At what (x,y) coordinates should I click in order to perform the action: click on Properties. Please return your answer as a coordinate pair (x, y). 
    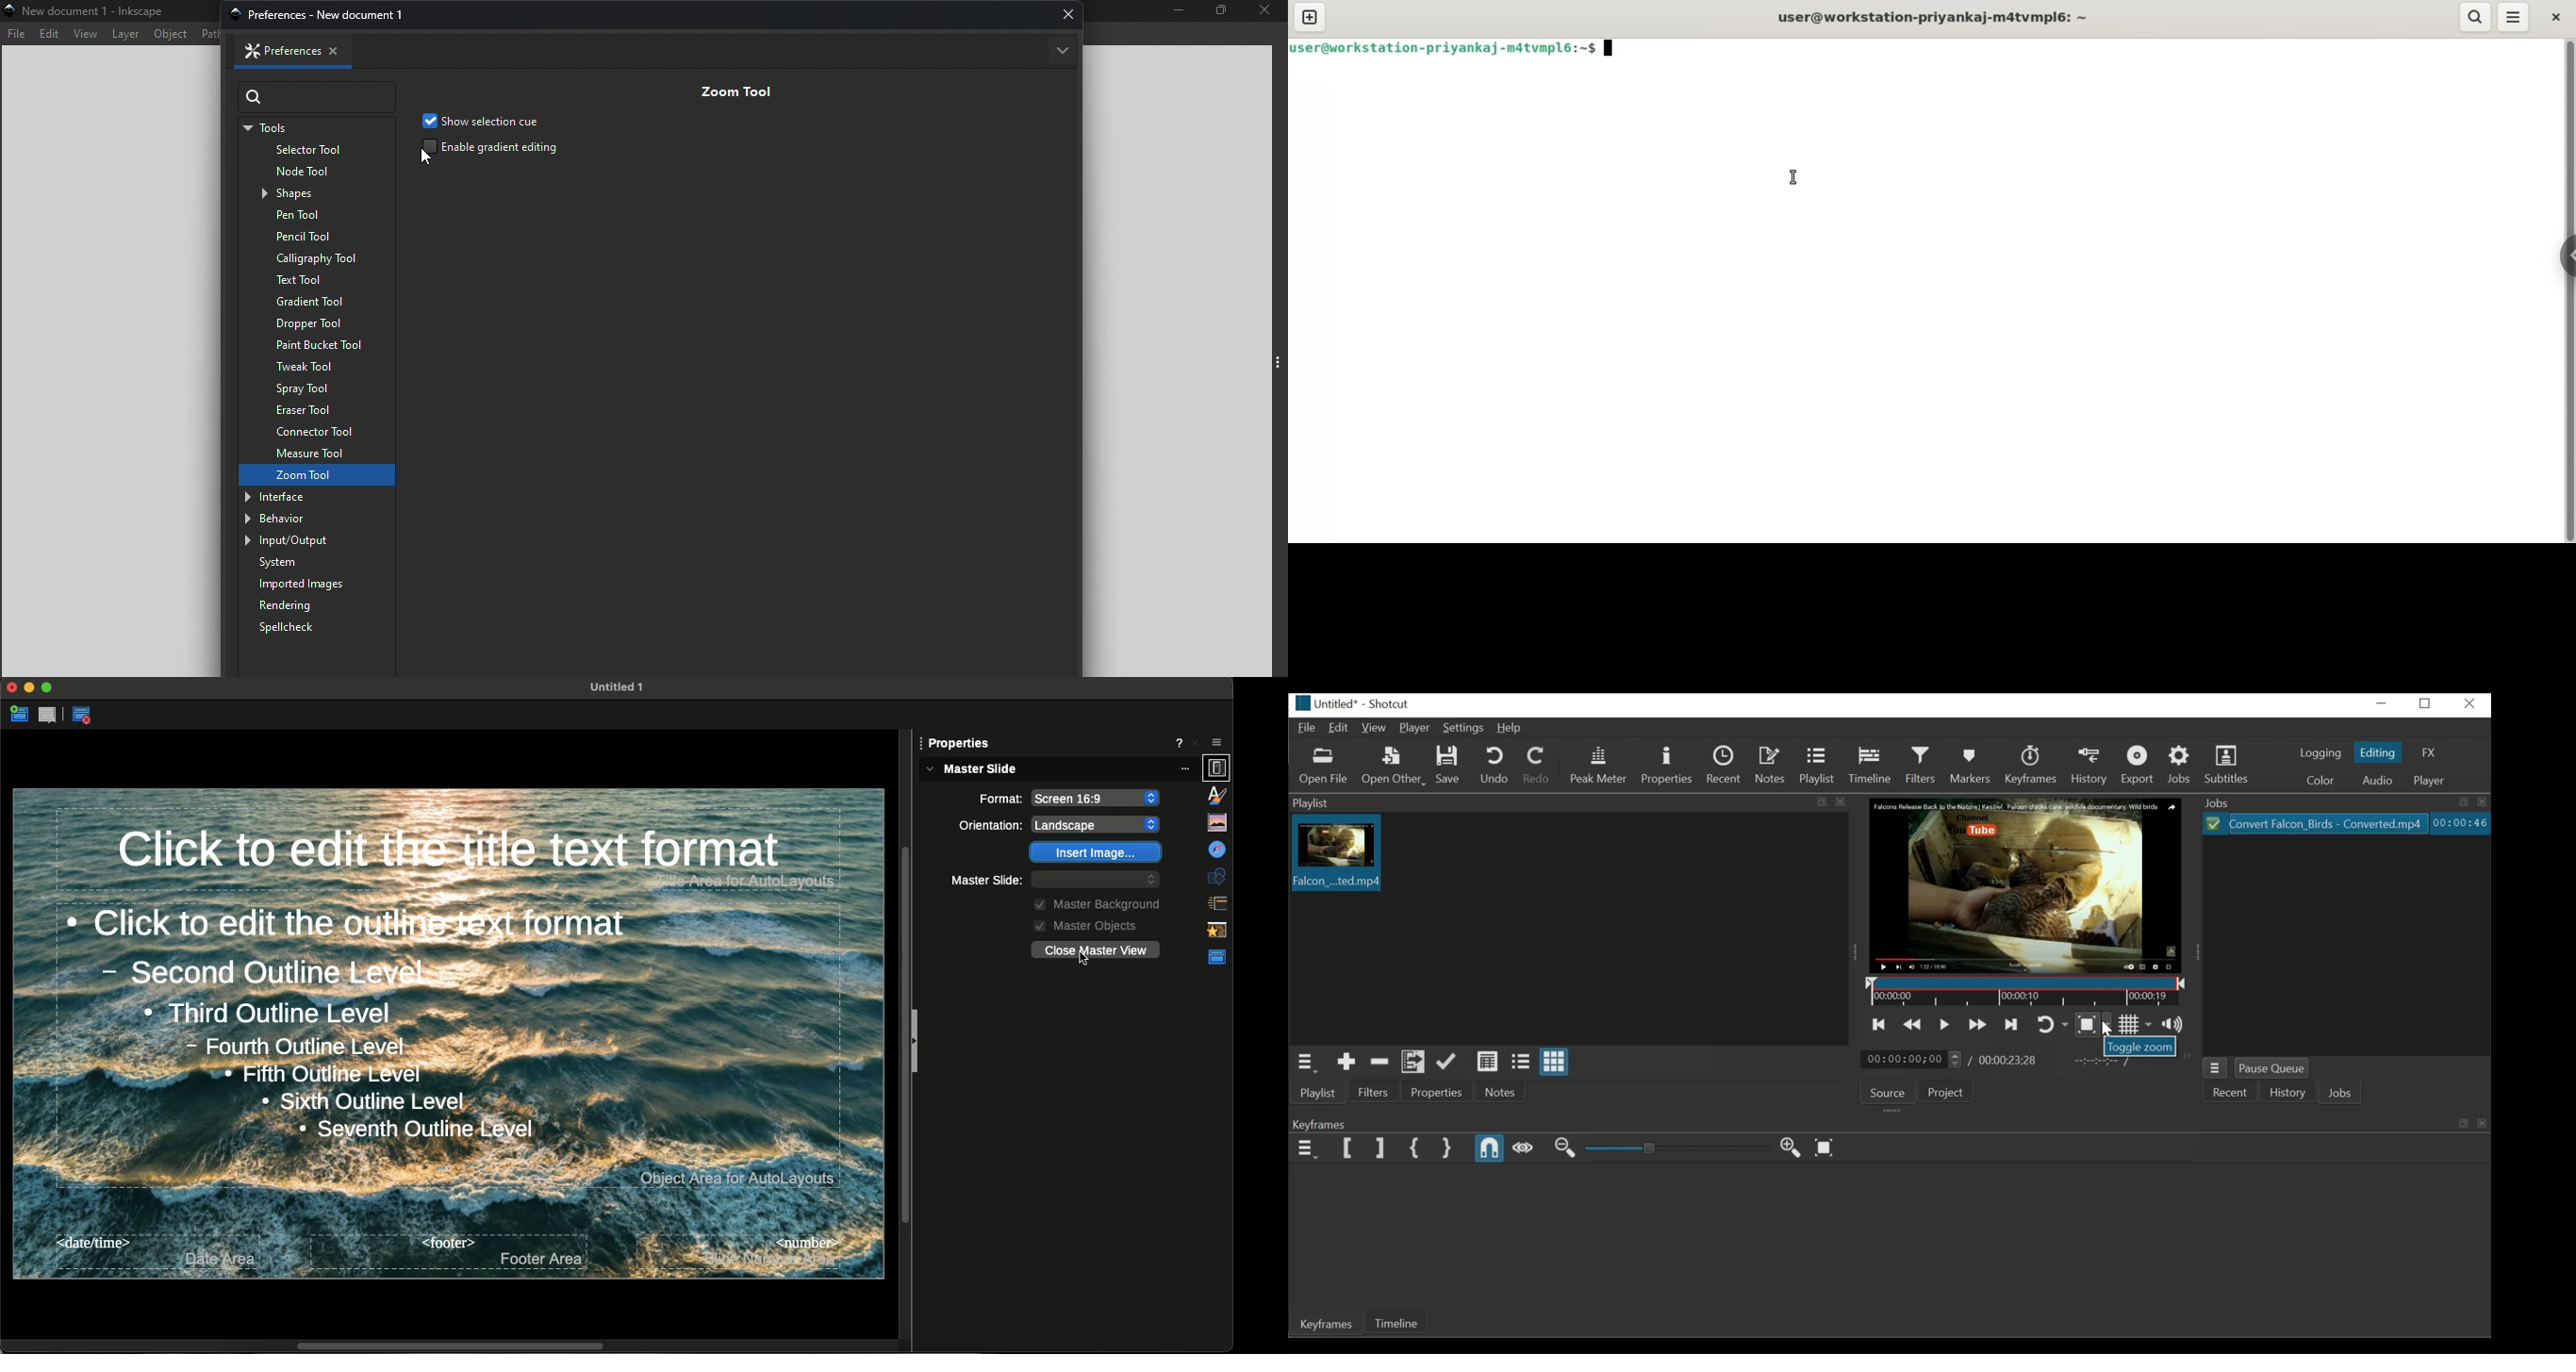
    Looking at the image, I should click on (1667, 765).